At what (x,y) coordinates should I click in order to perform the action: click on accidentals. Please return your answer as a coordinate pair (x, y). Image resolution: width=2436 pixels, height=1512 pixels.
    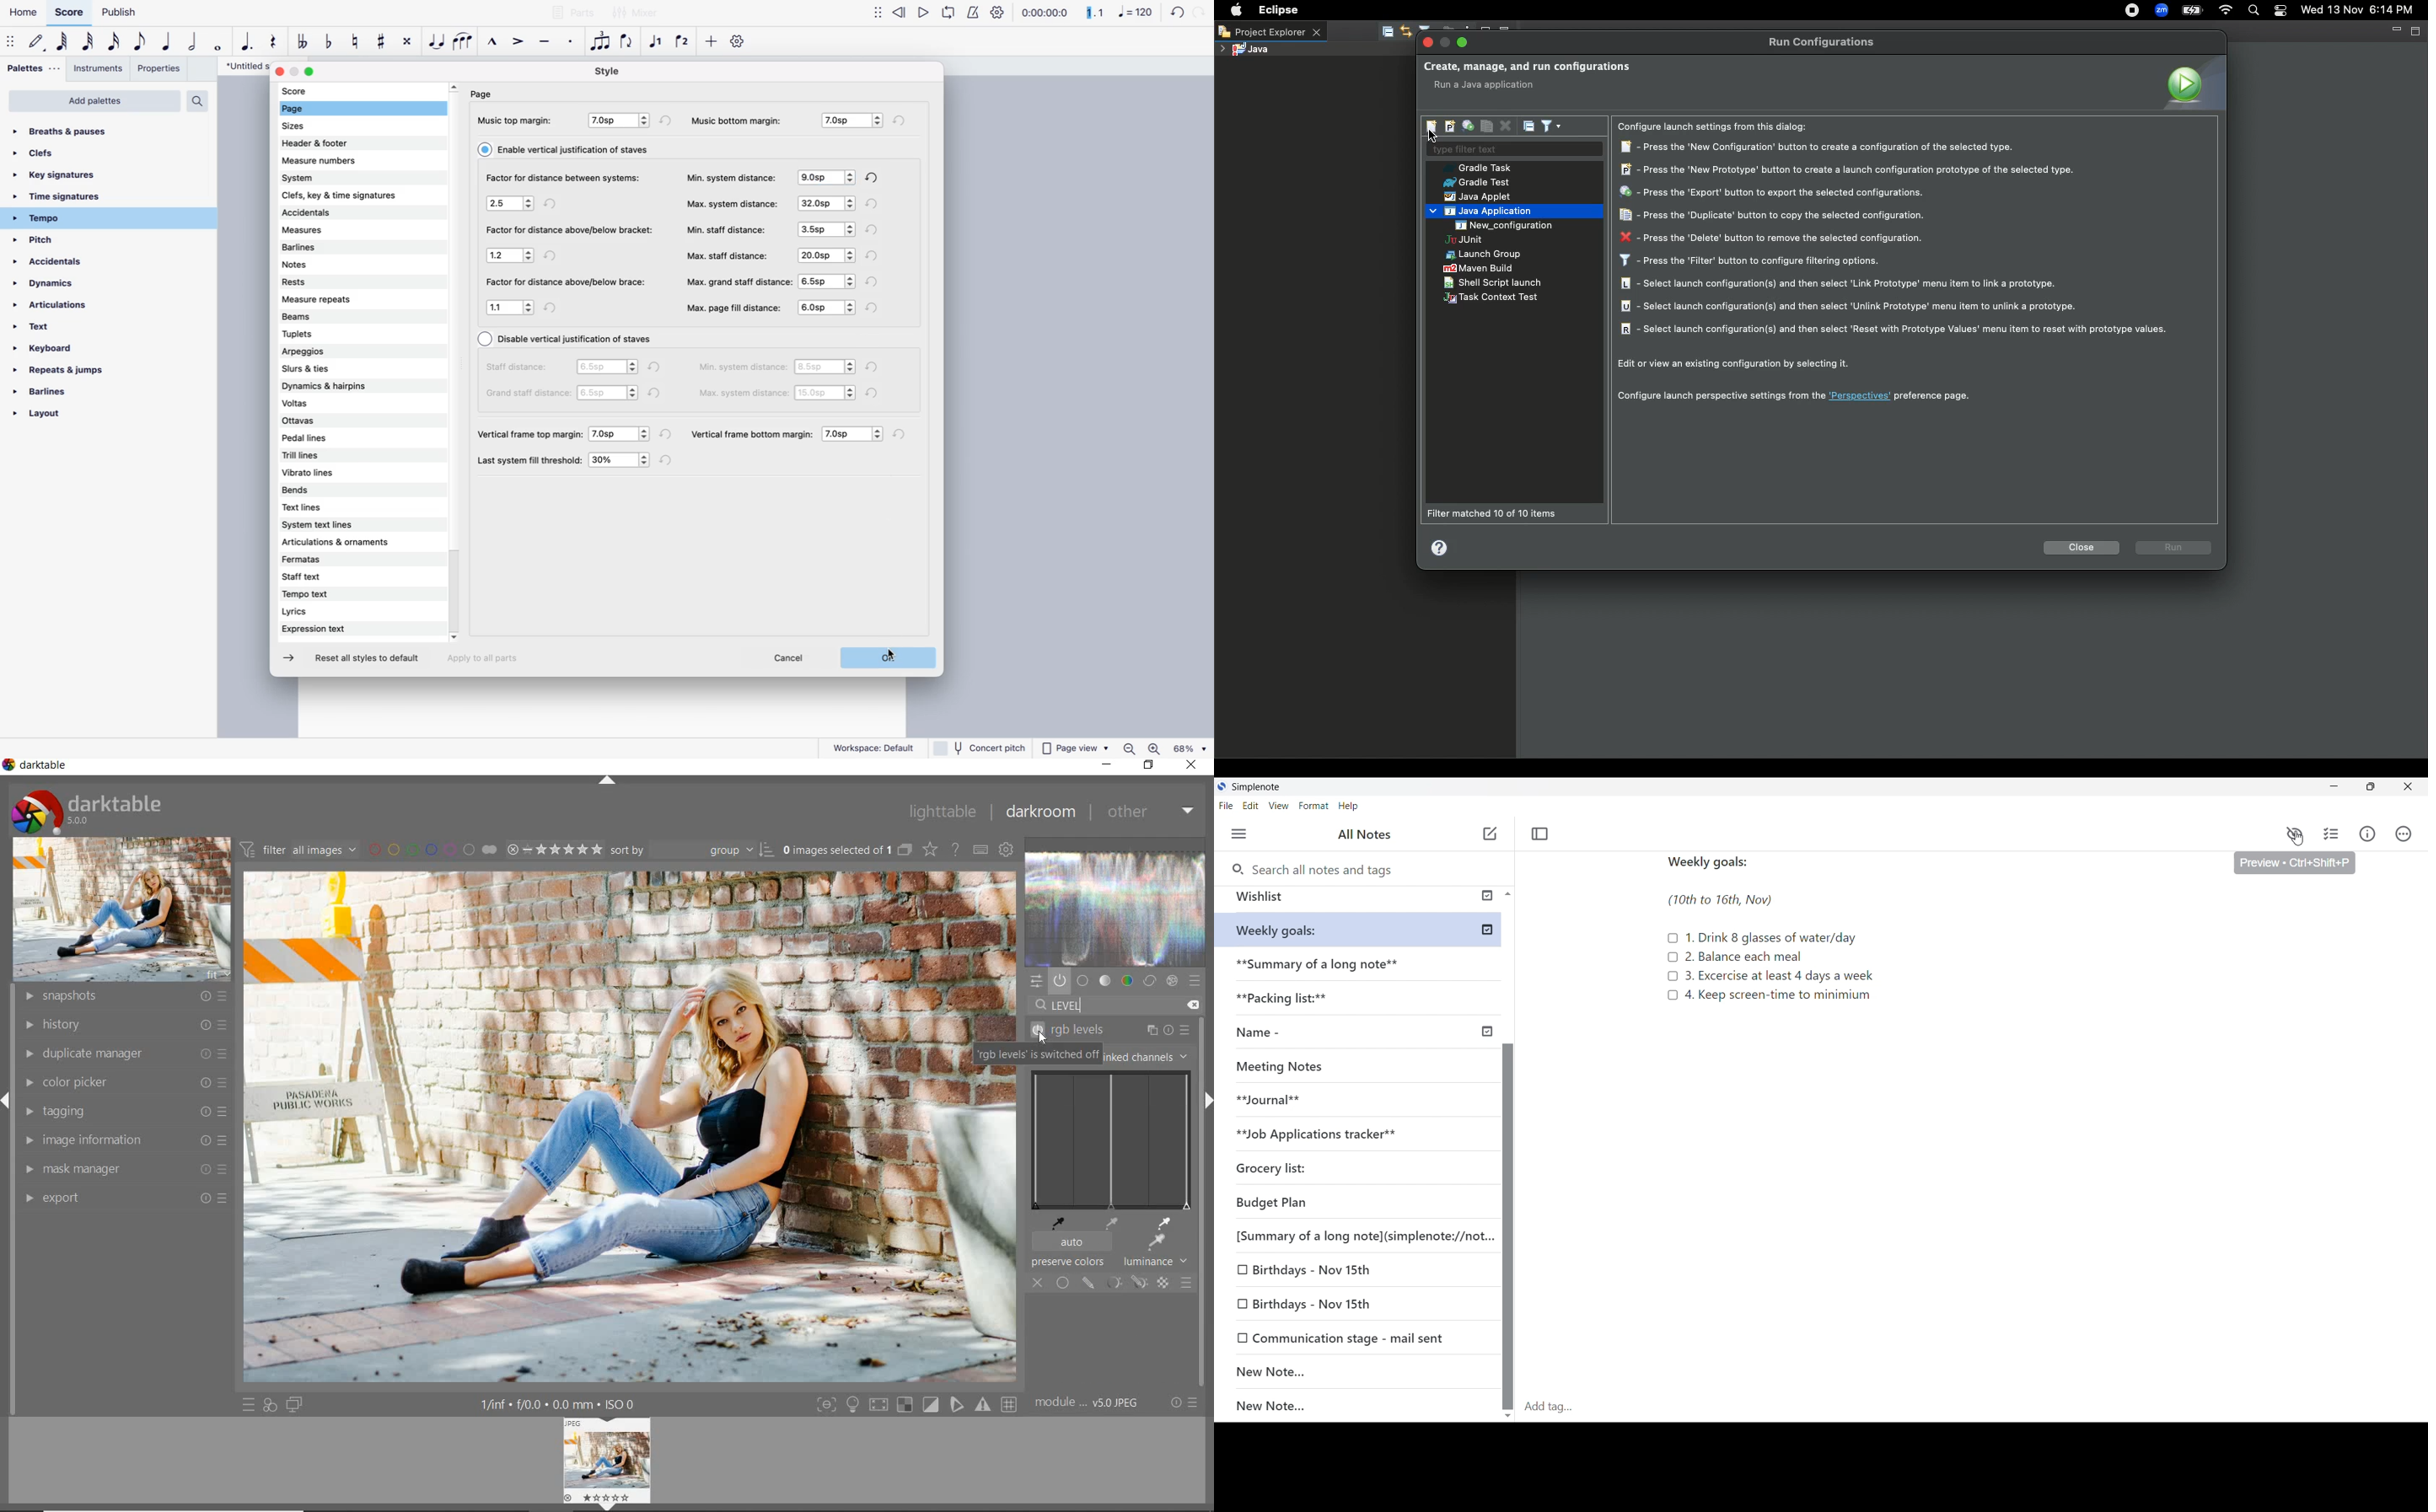
    Looking at the image, I should click on (59, 265).